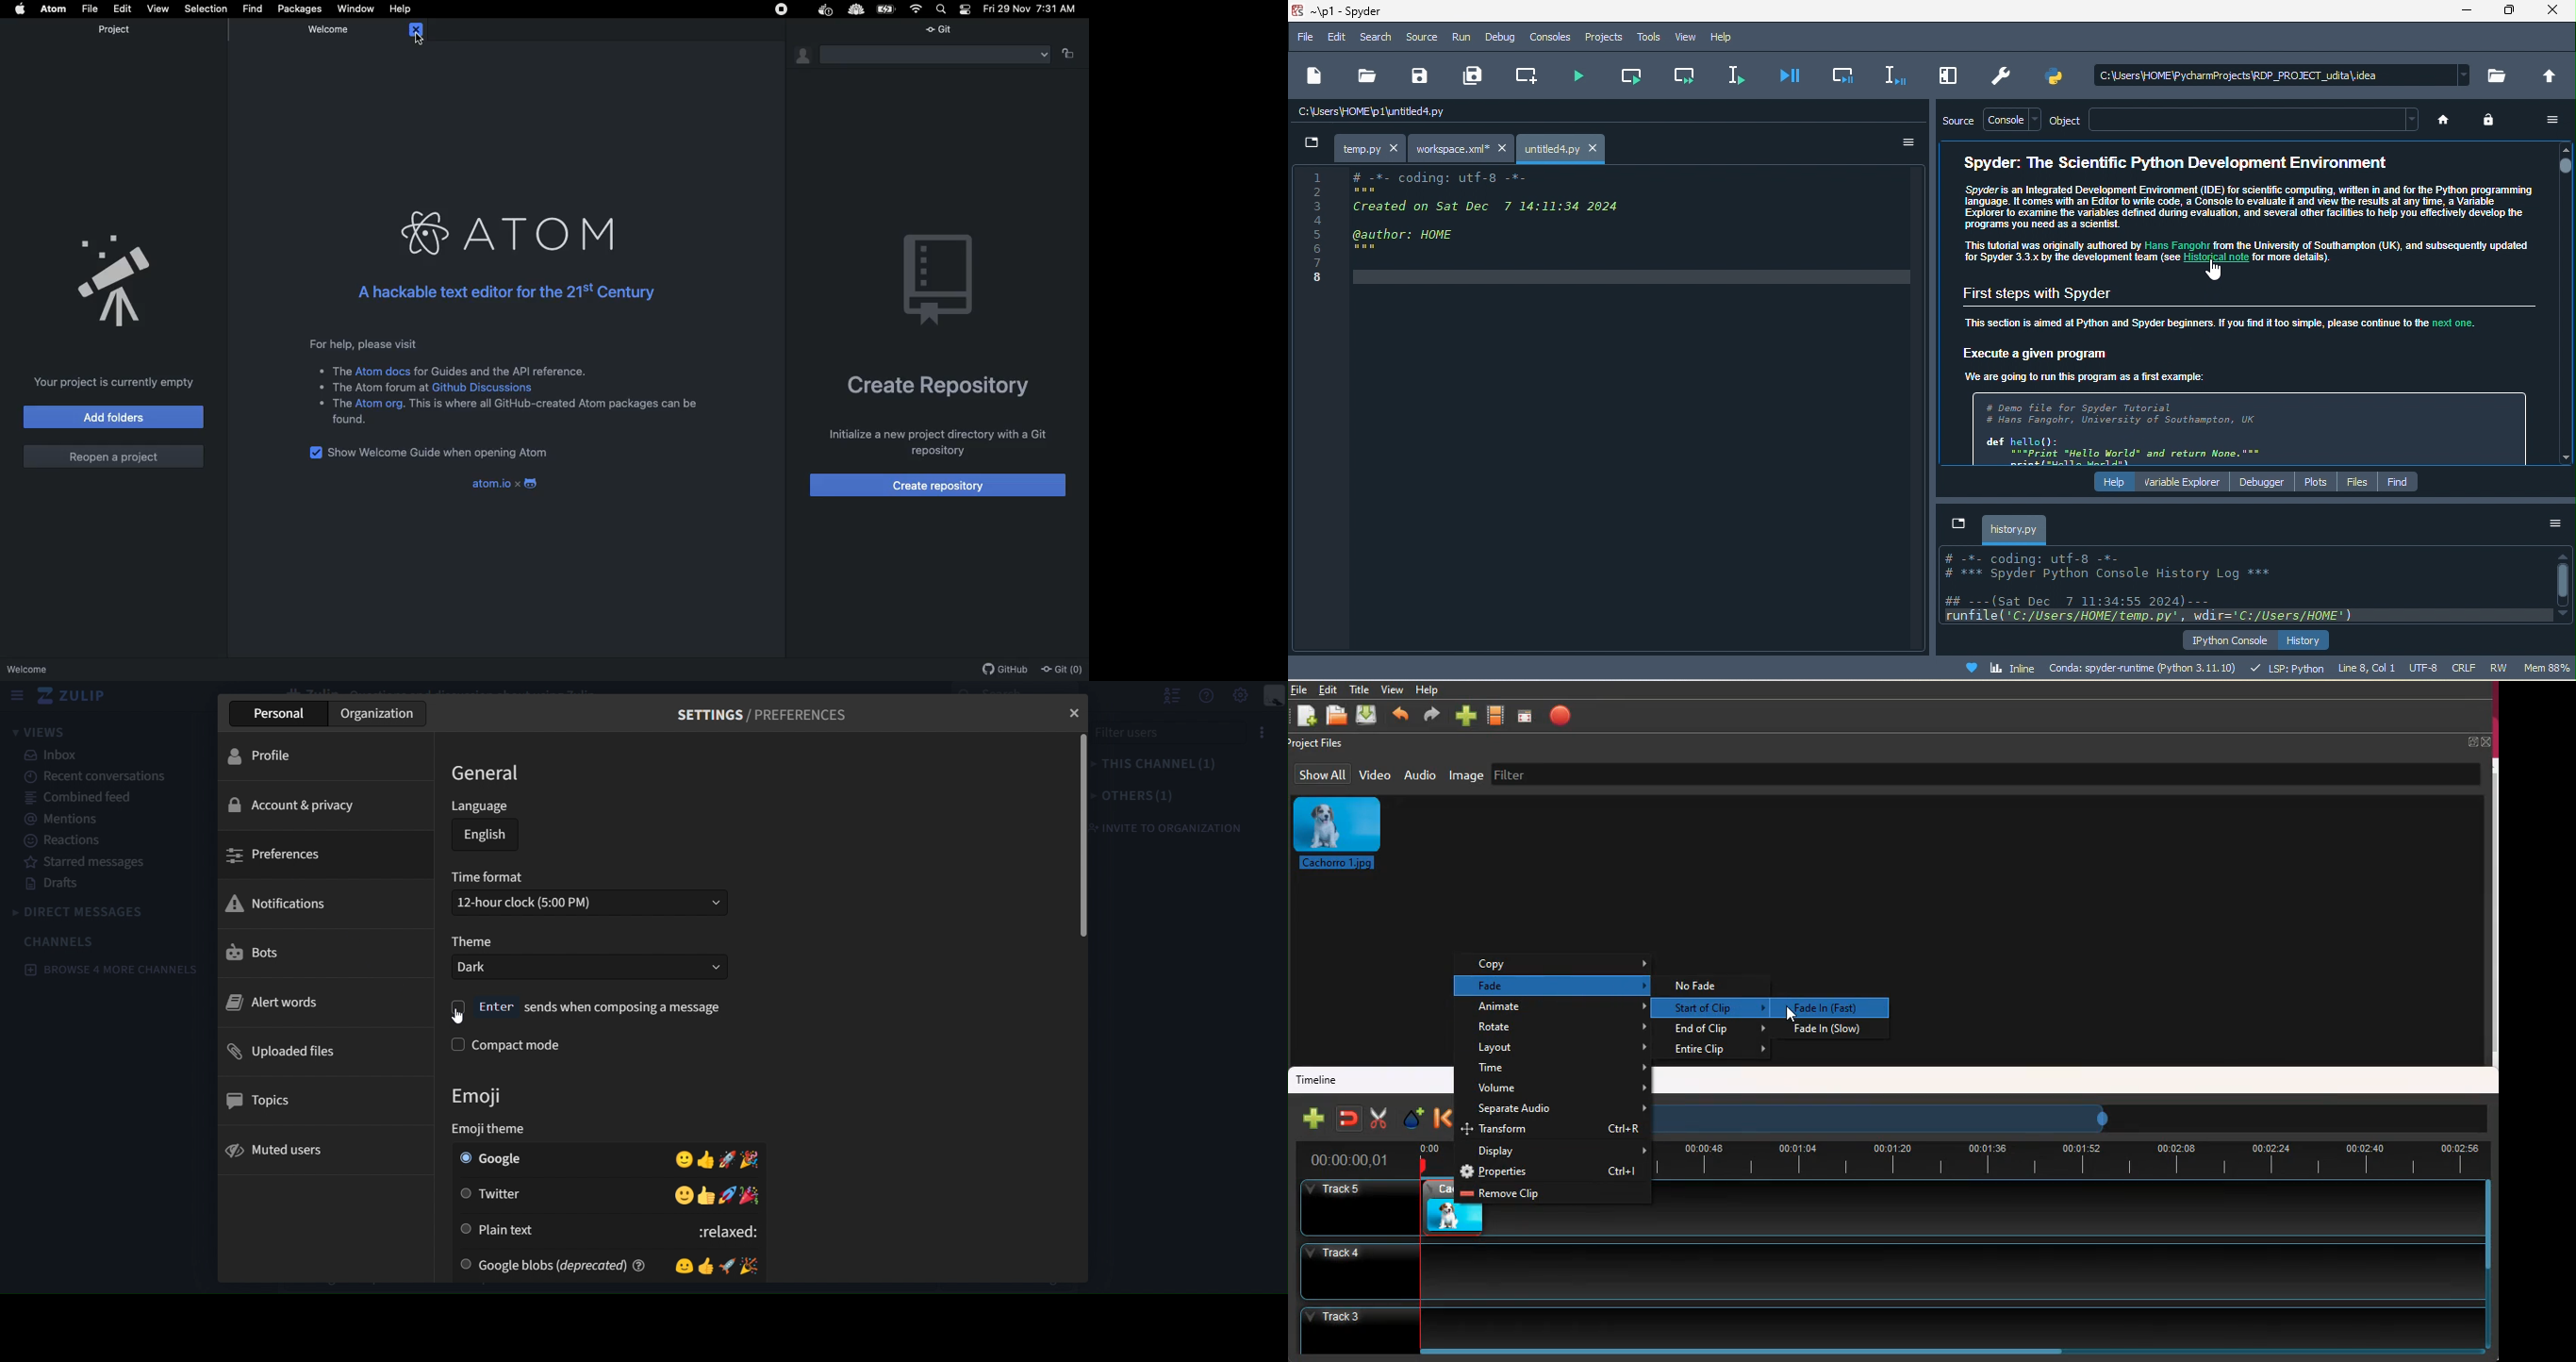 This screenshot has width=2576, height=1372. I want to click on topics, so click(316, 1101).